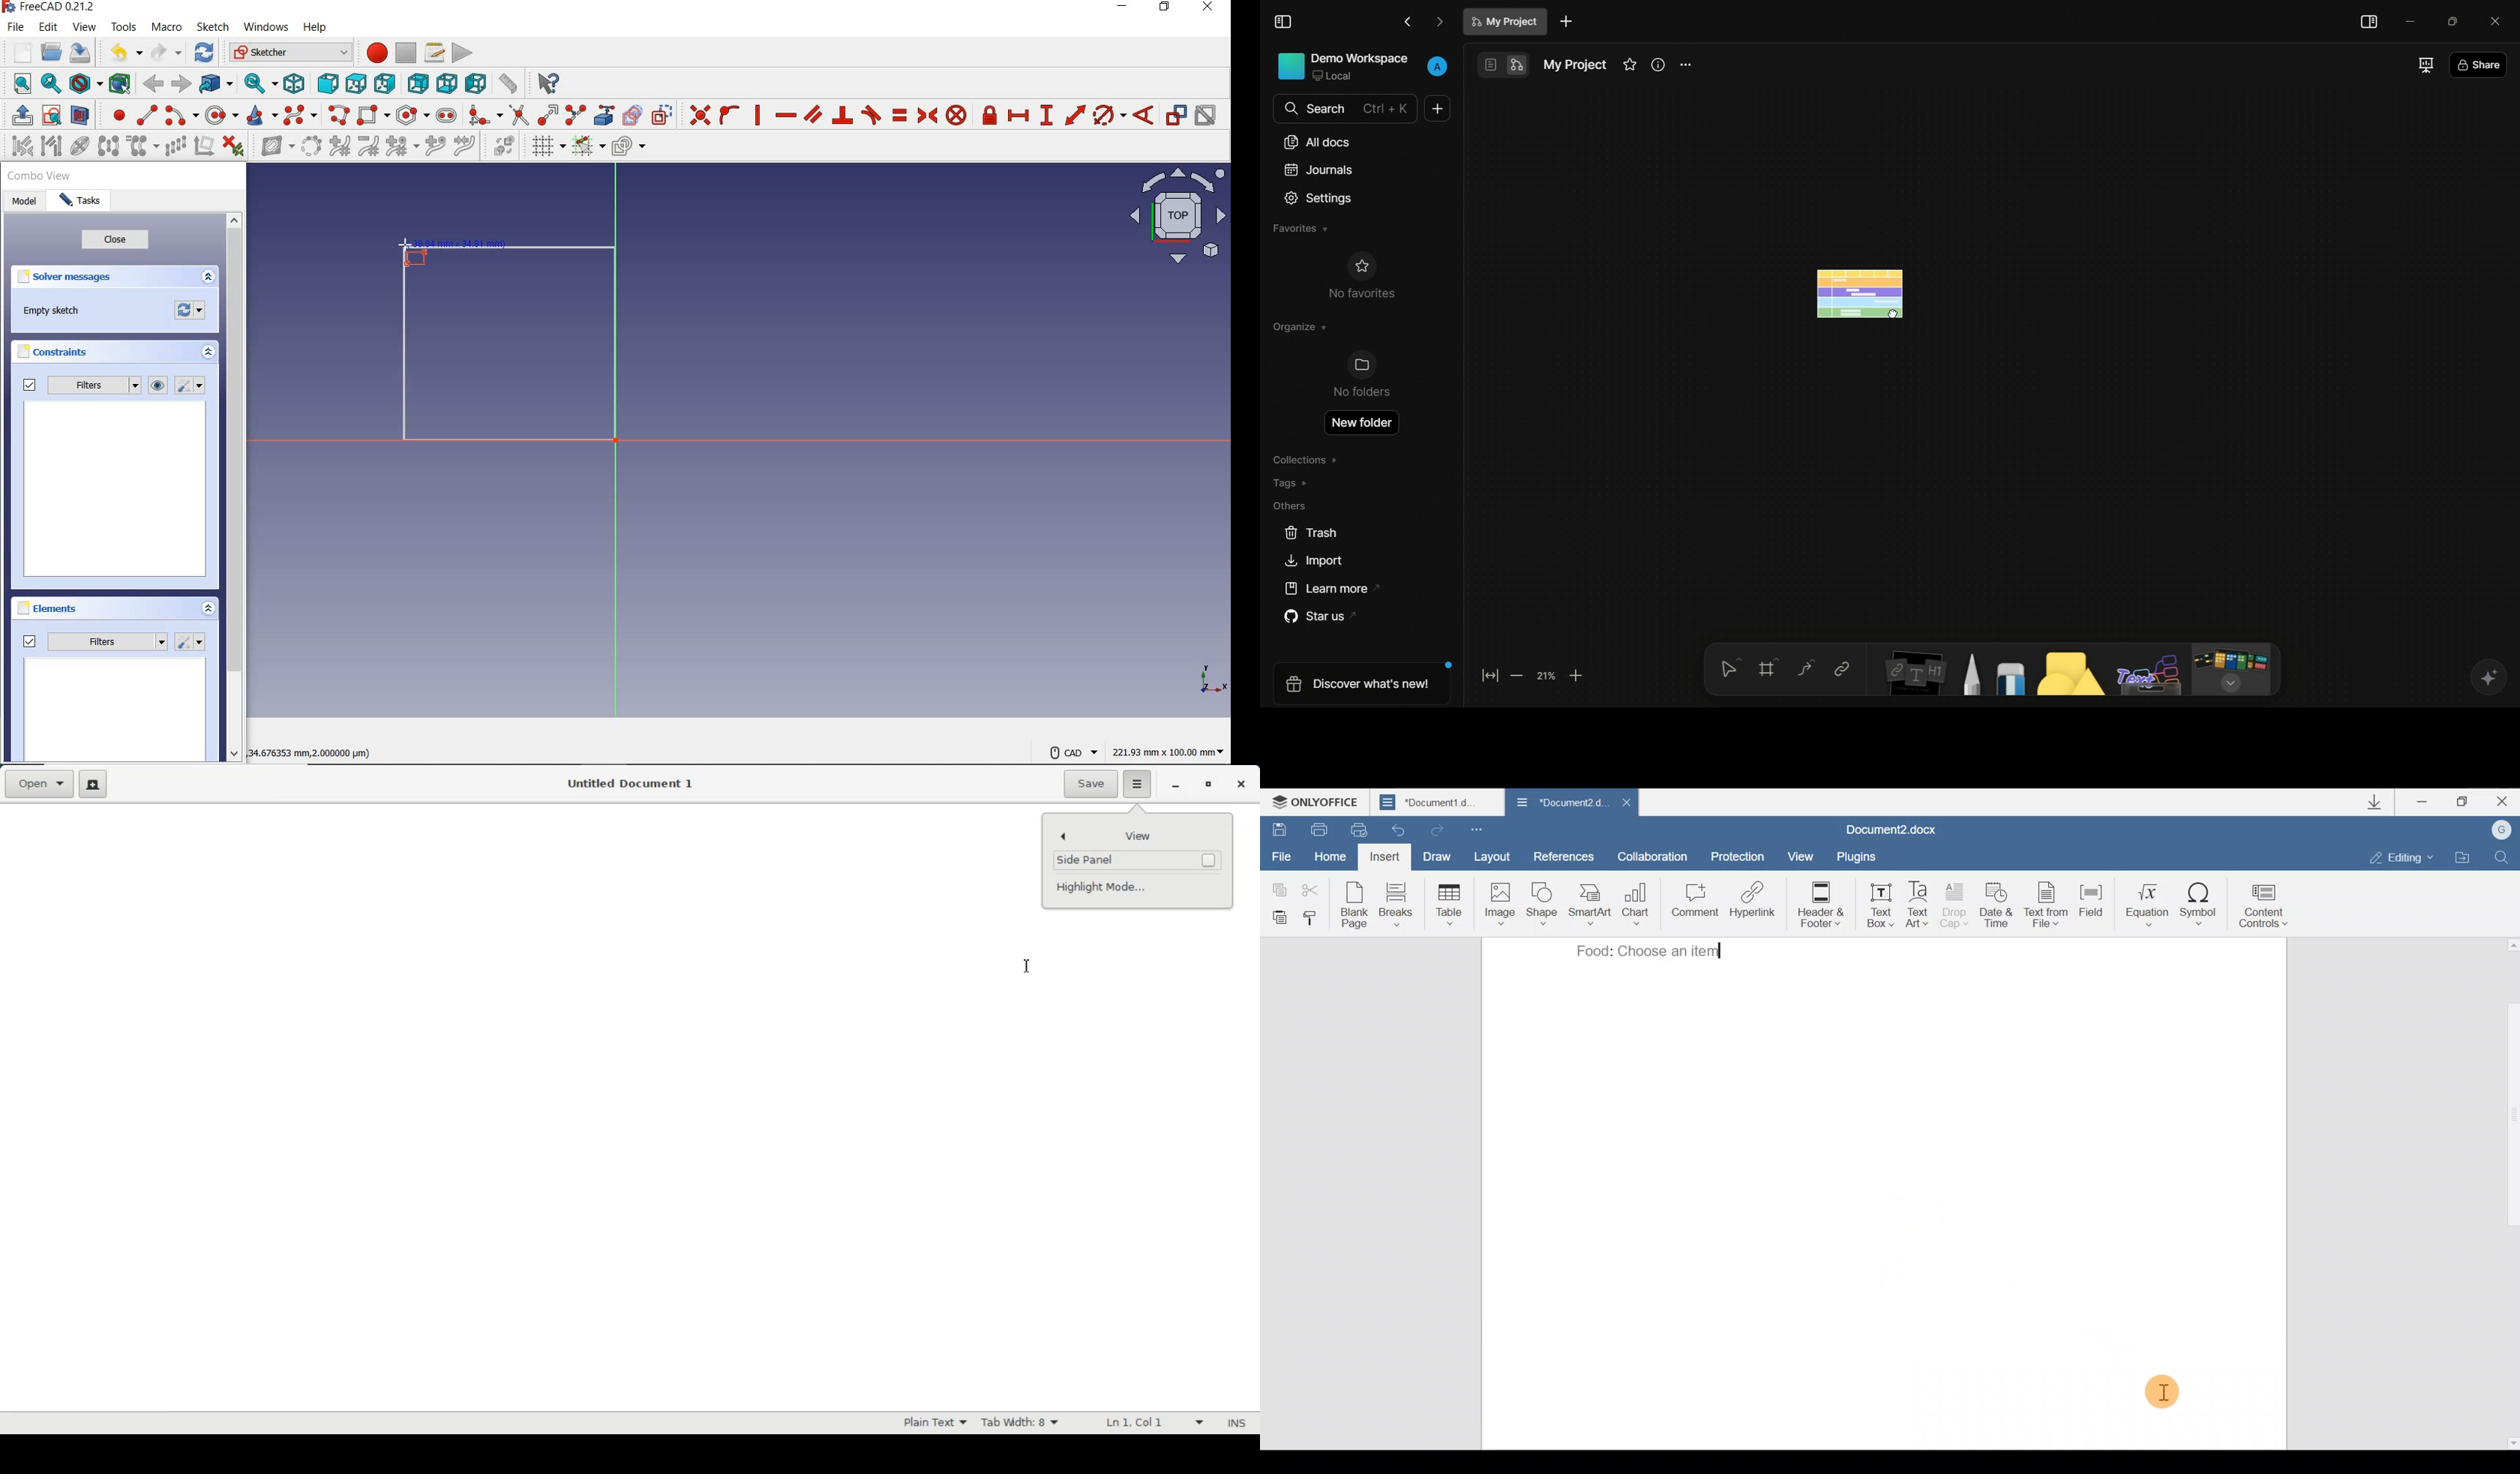 This screenshot has width=2520, height=1484. I want to click on Text box, so click(1877, 903).